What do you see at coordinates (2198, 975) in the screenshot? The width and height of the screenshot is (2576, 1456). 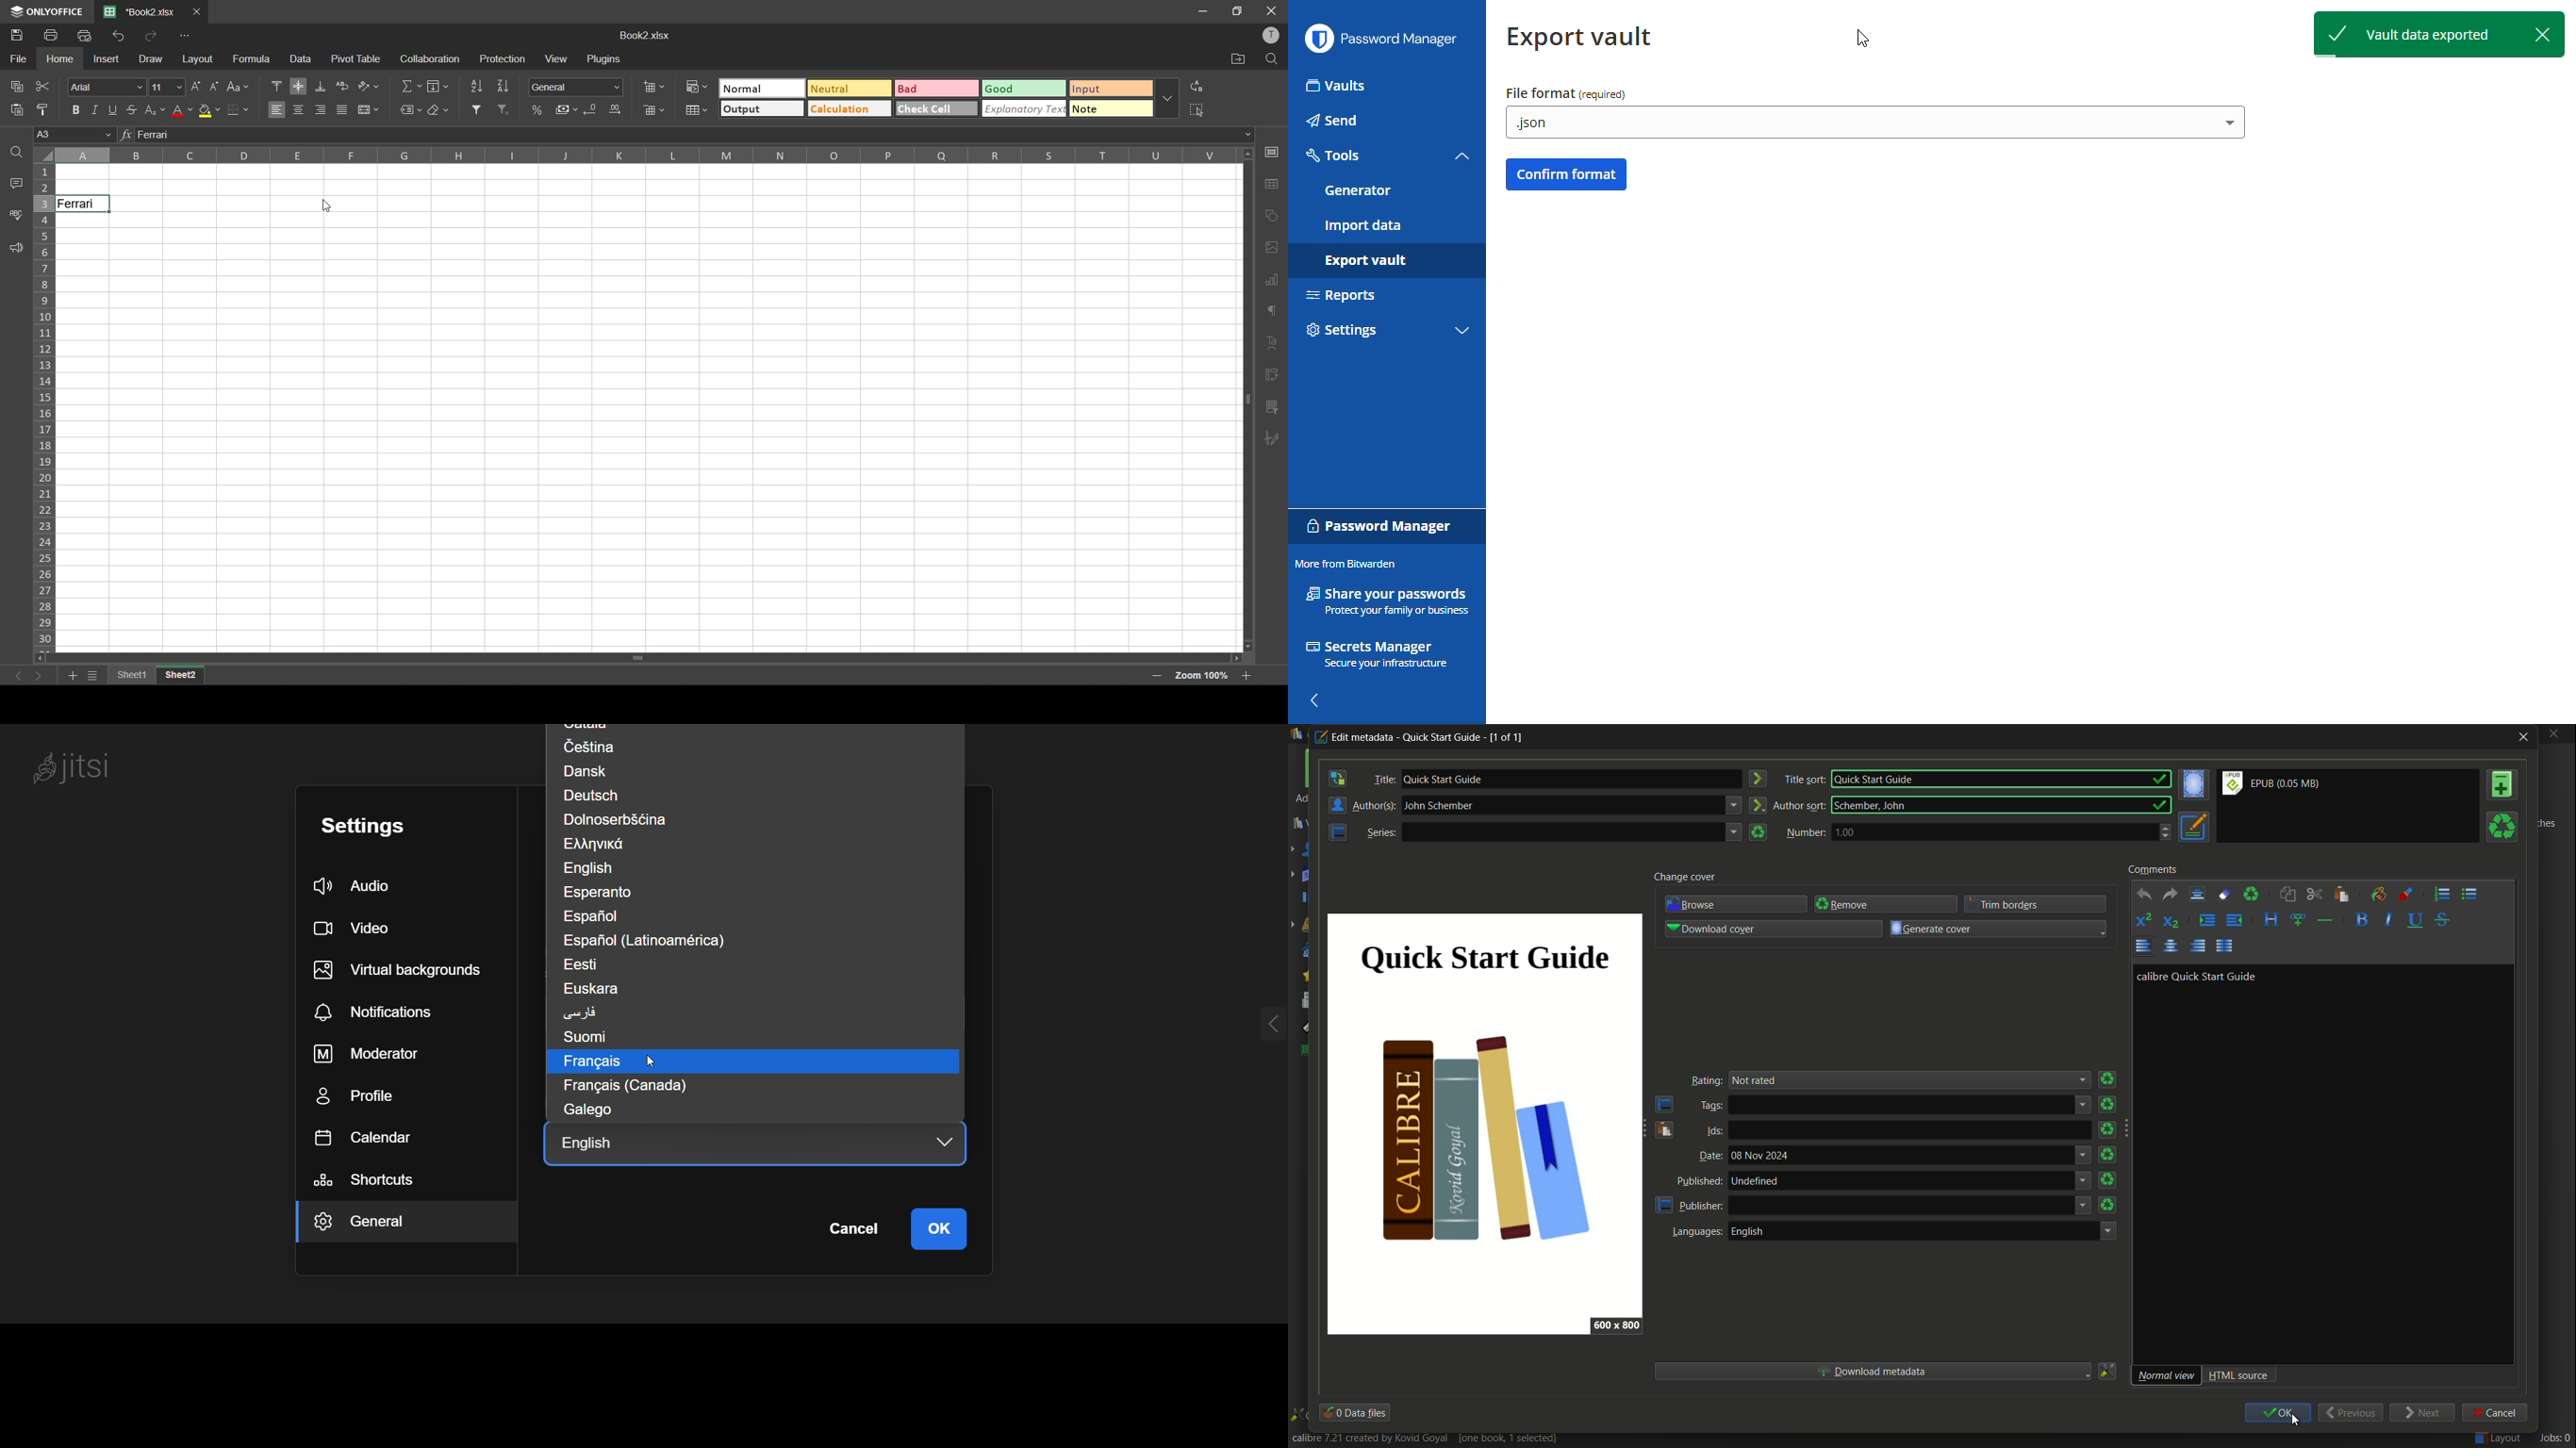 I see `calibre quick start guide` at bounding box center [2198, 975].